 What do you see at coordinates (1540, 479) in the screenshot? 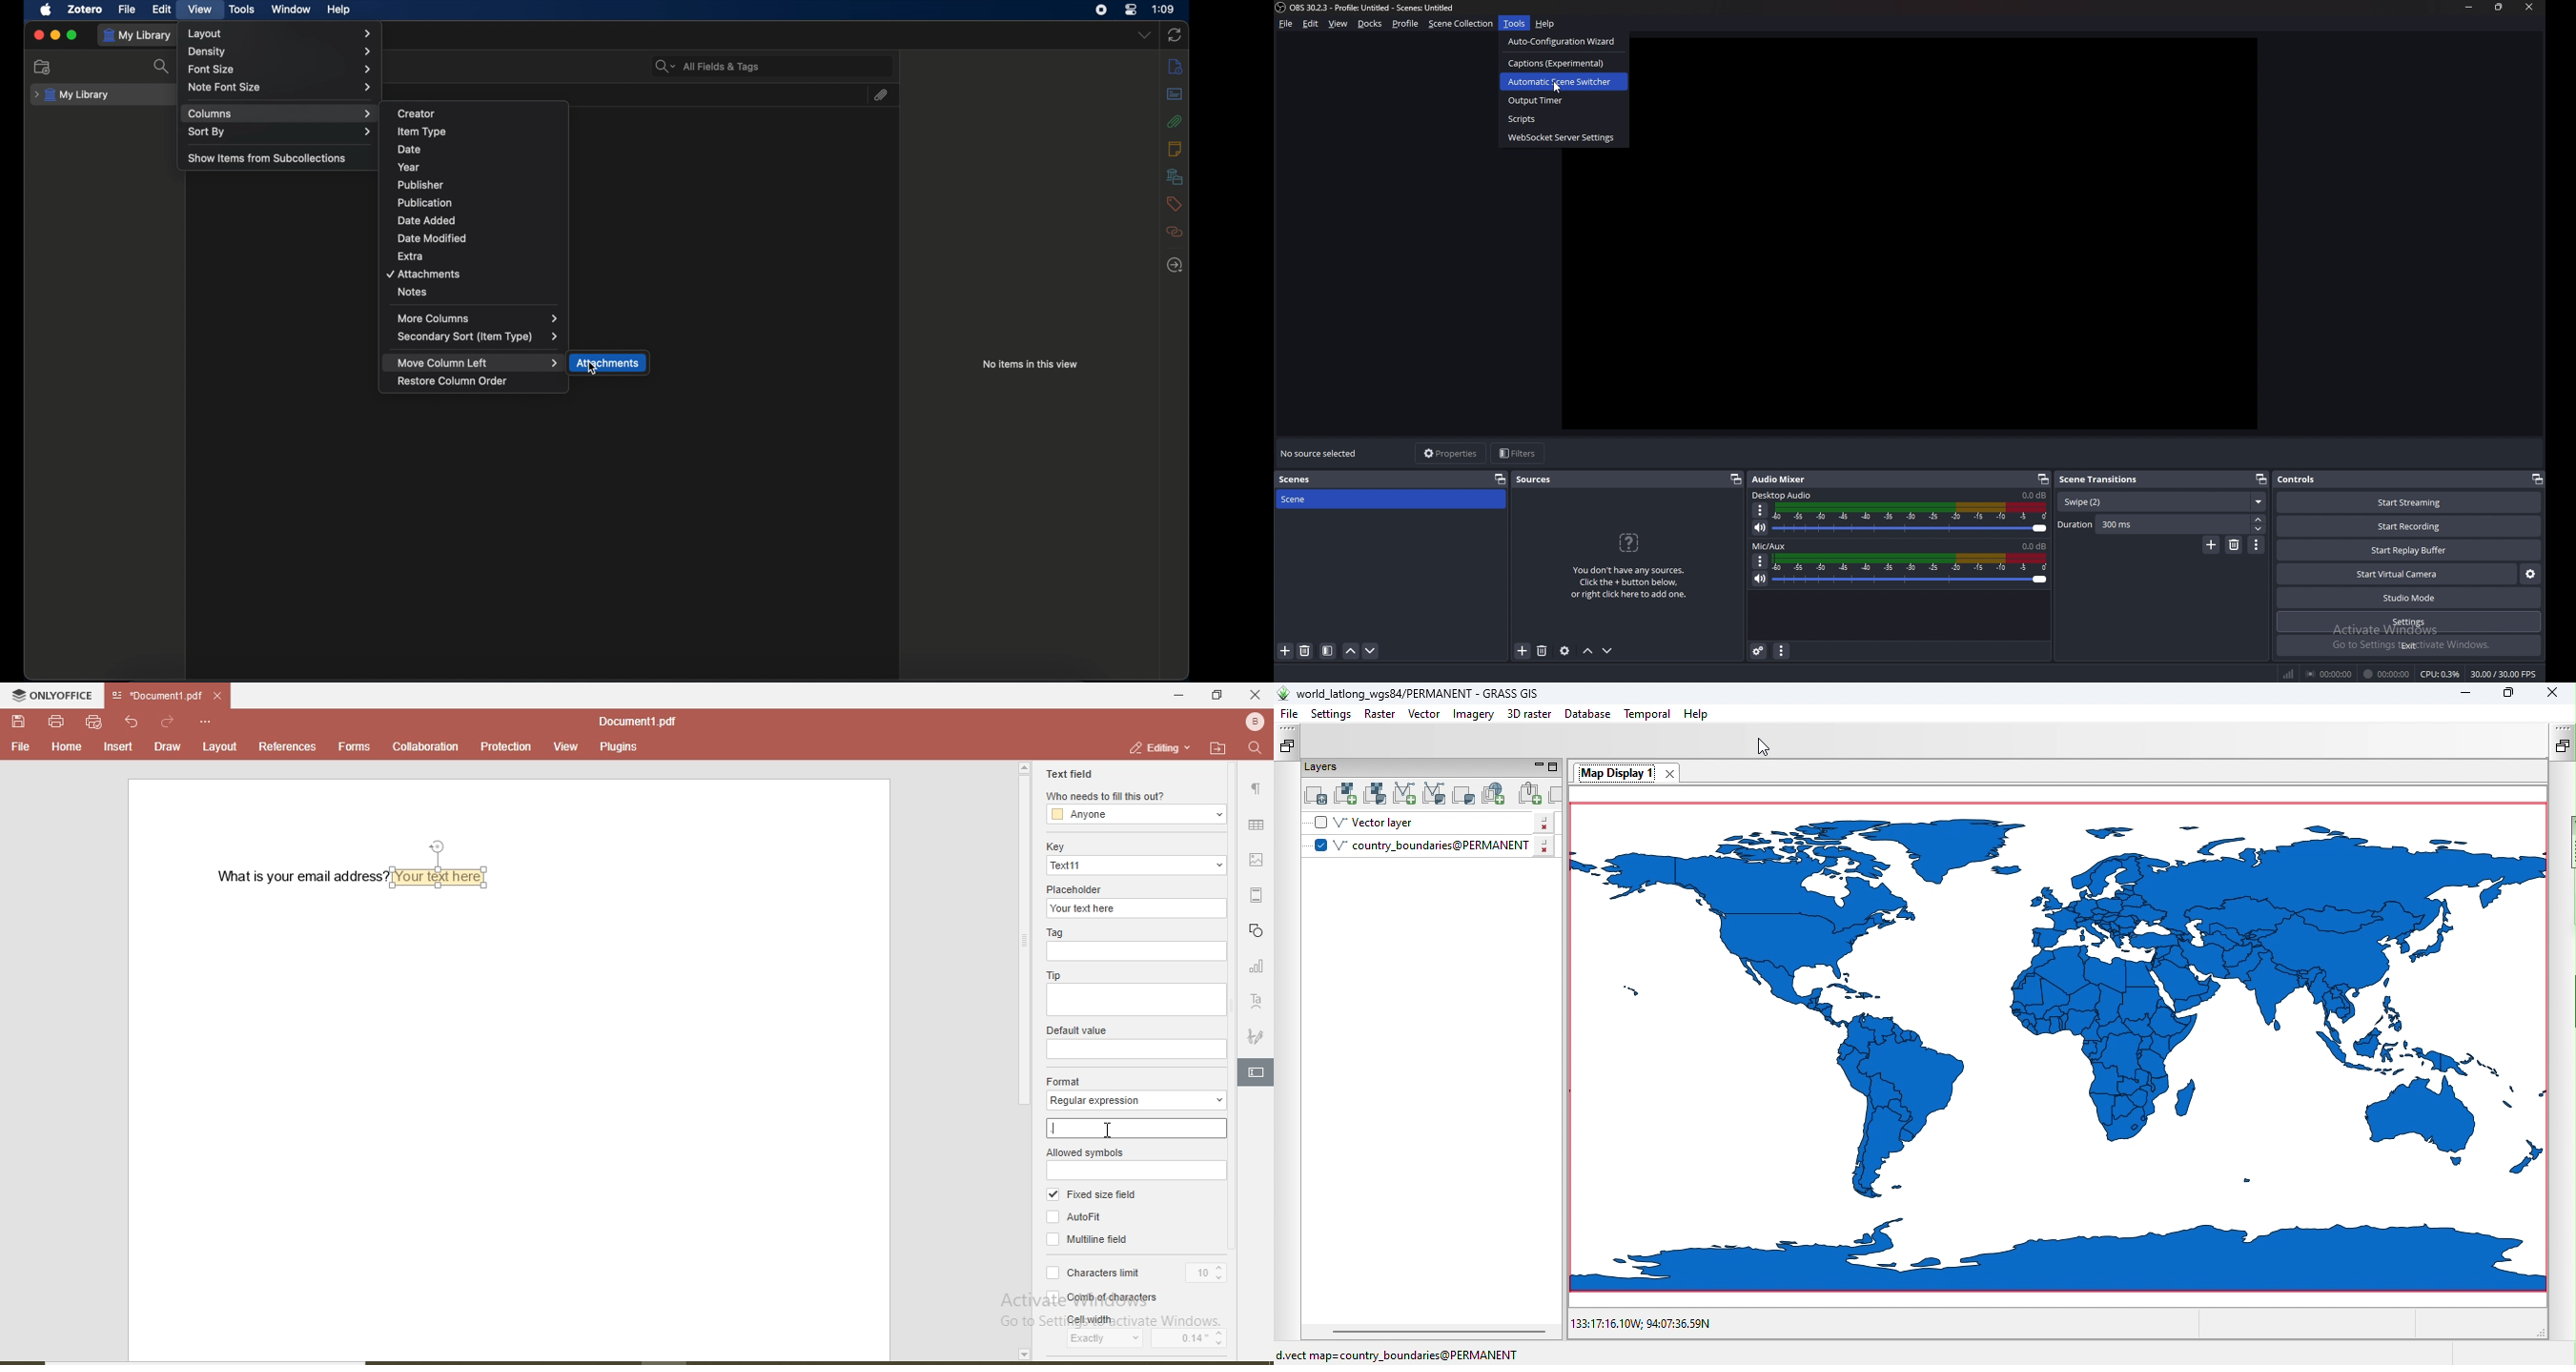
I see `sources` at bounding box center [1540, 479].